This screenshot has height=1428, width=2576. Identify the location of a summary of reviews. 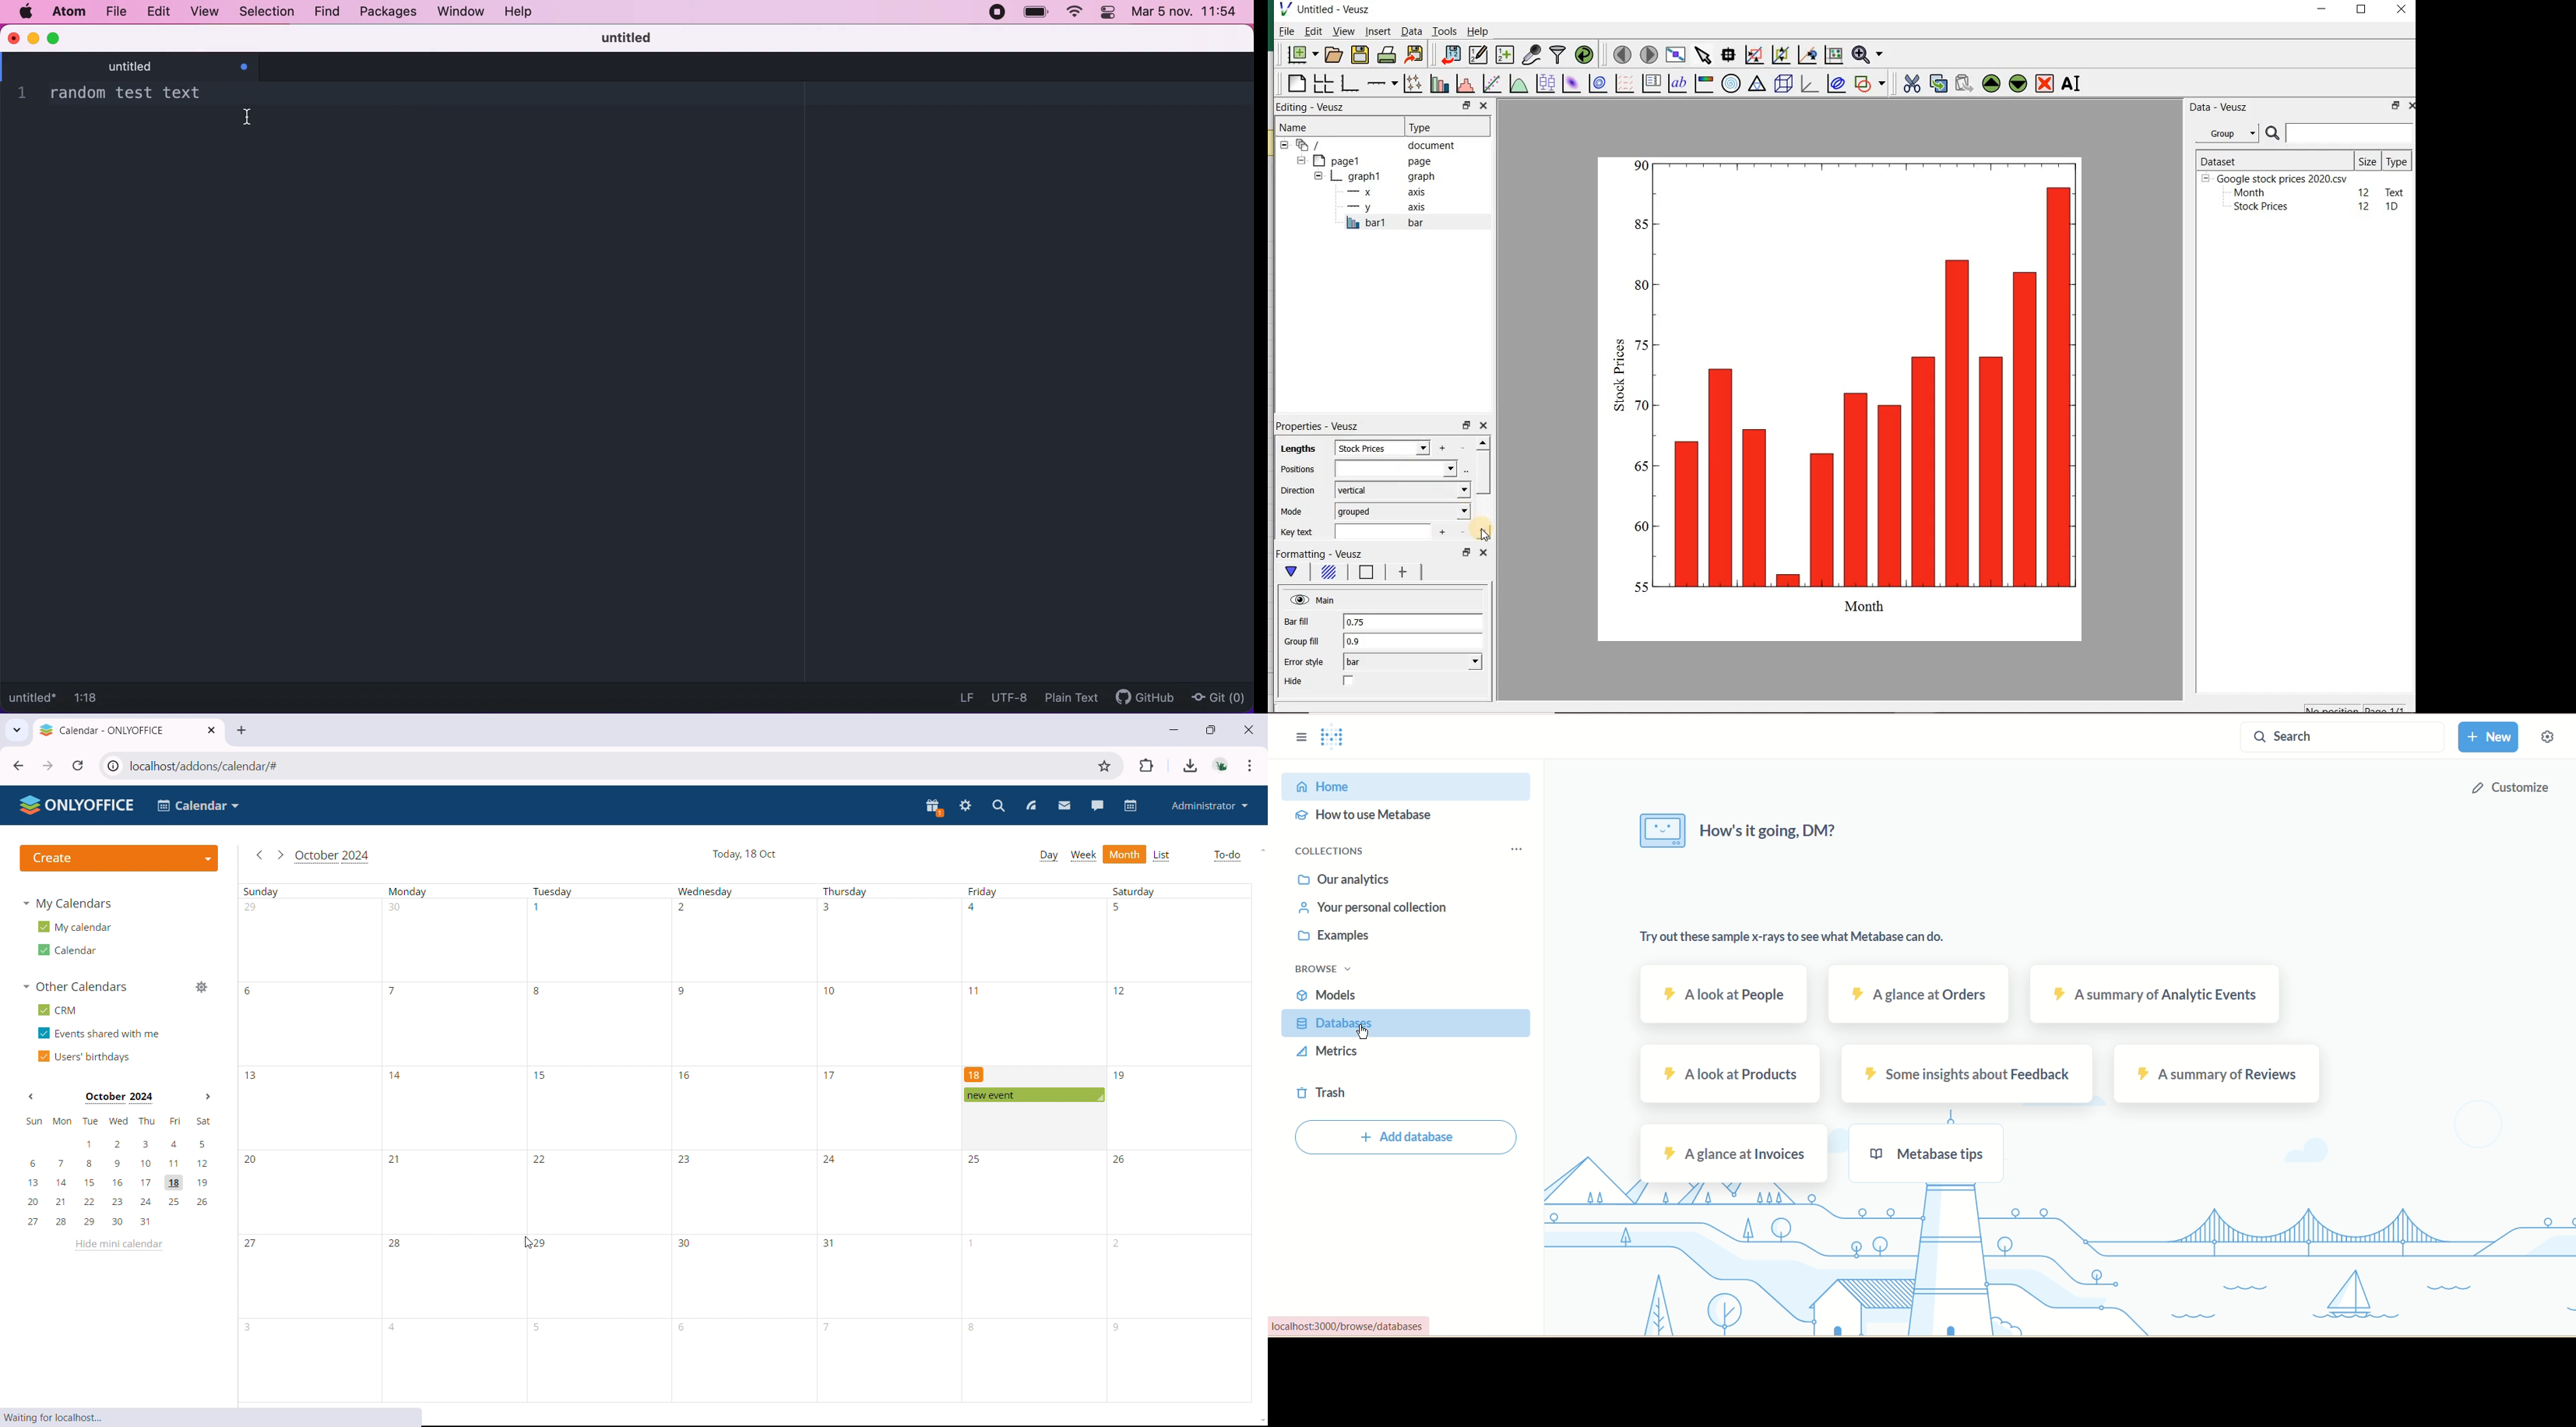
(2218, 1072).